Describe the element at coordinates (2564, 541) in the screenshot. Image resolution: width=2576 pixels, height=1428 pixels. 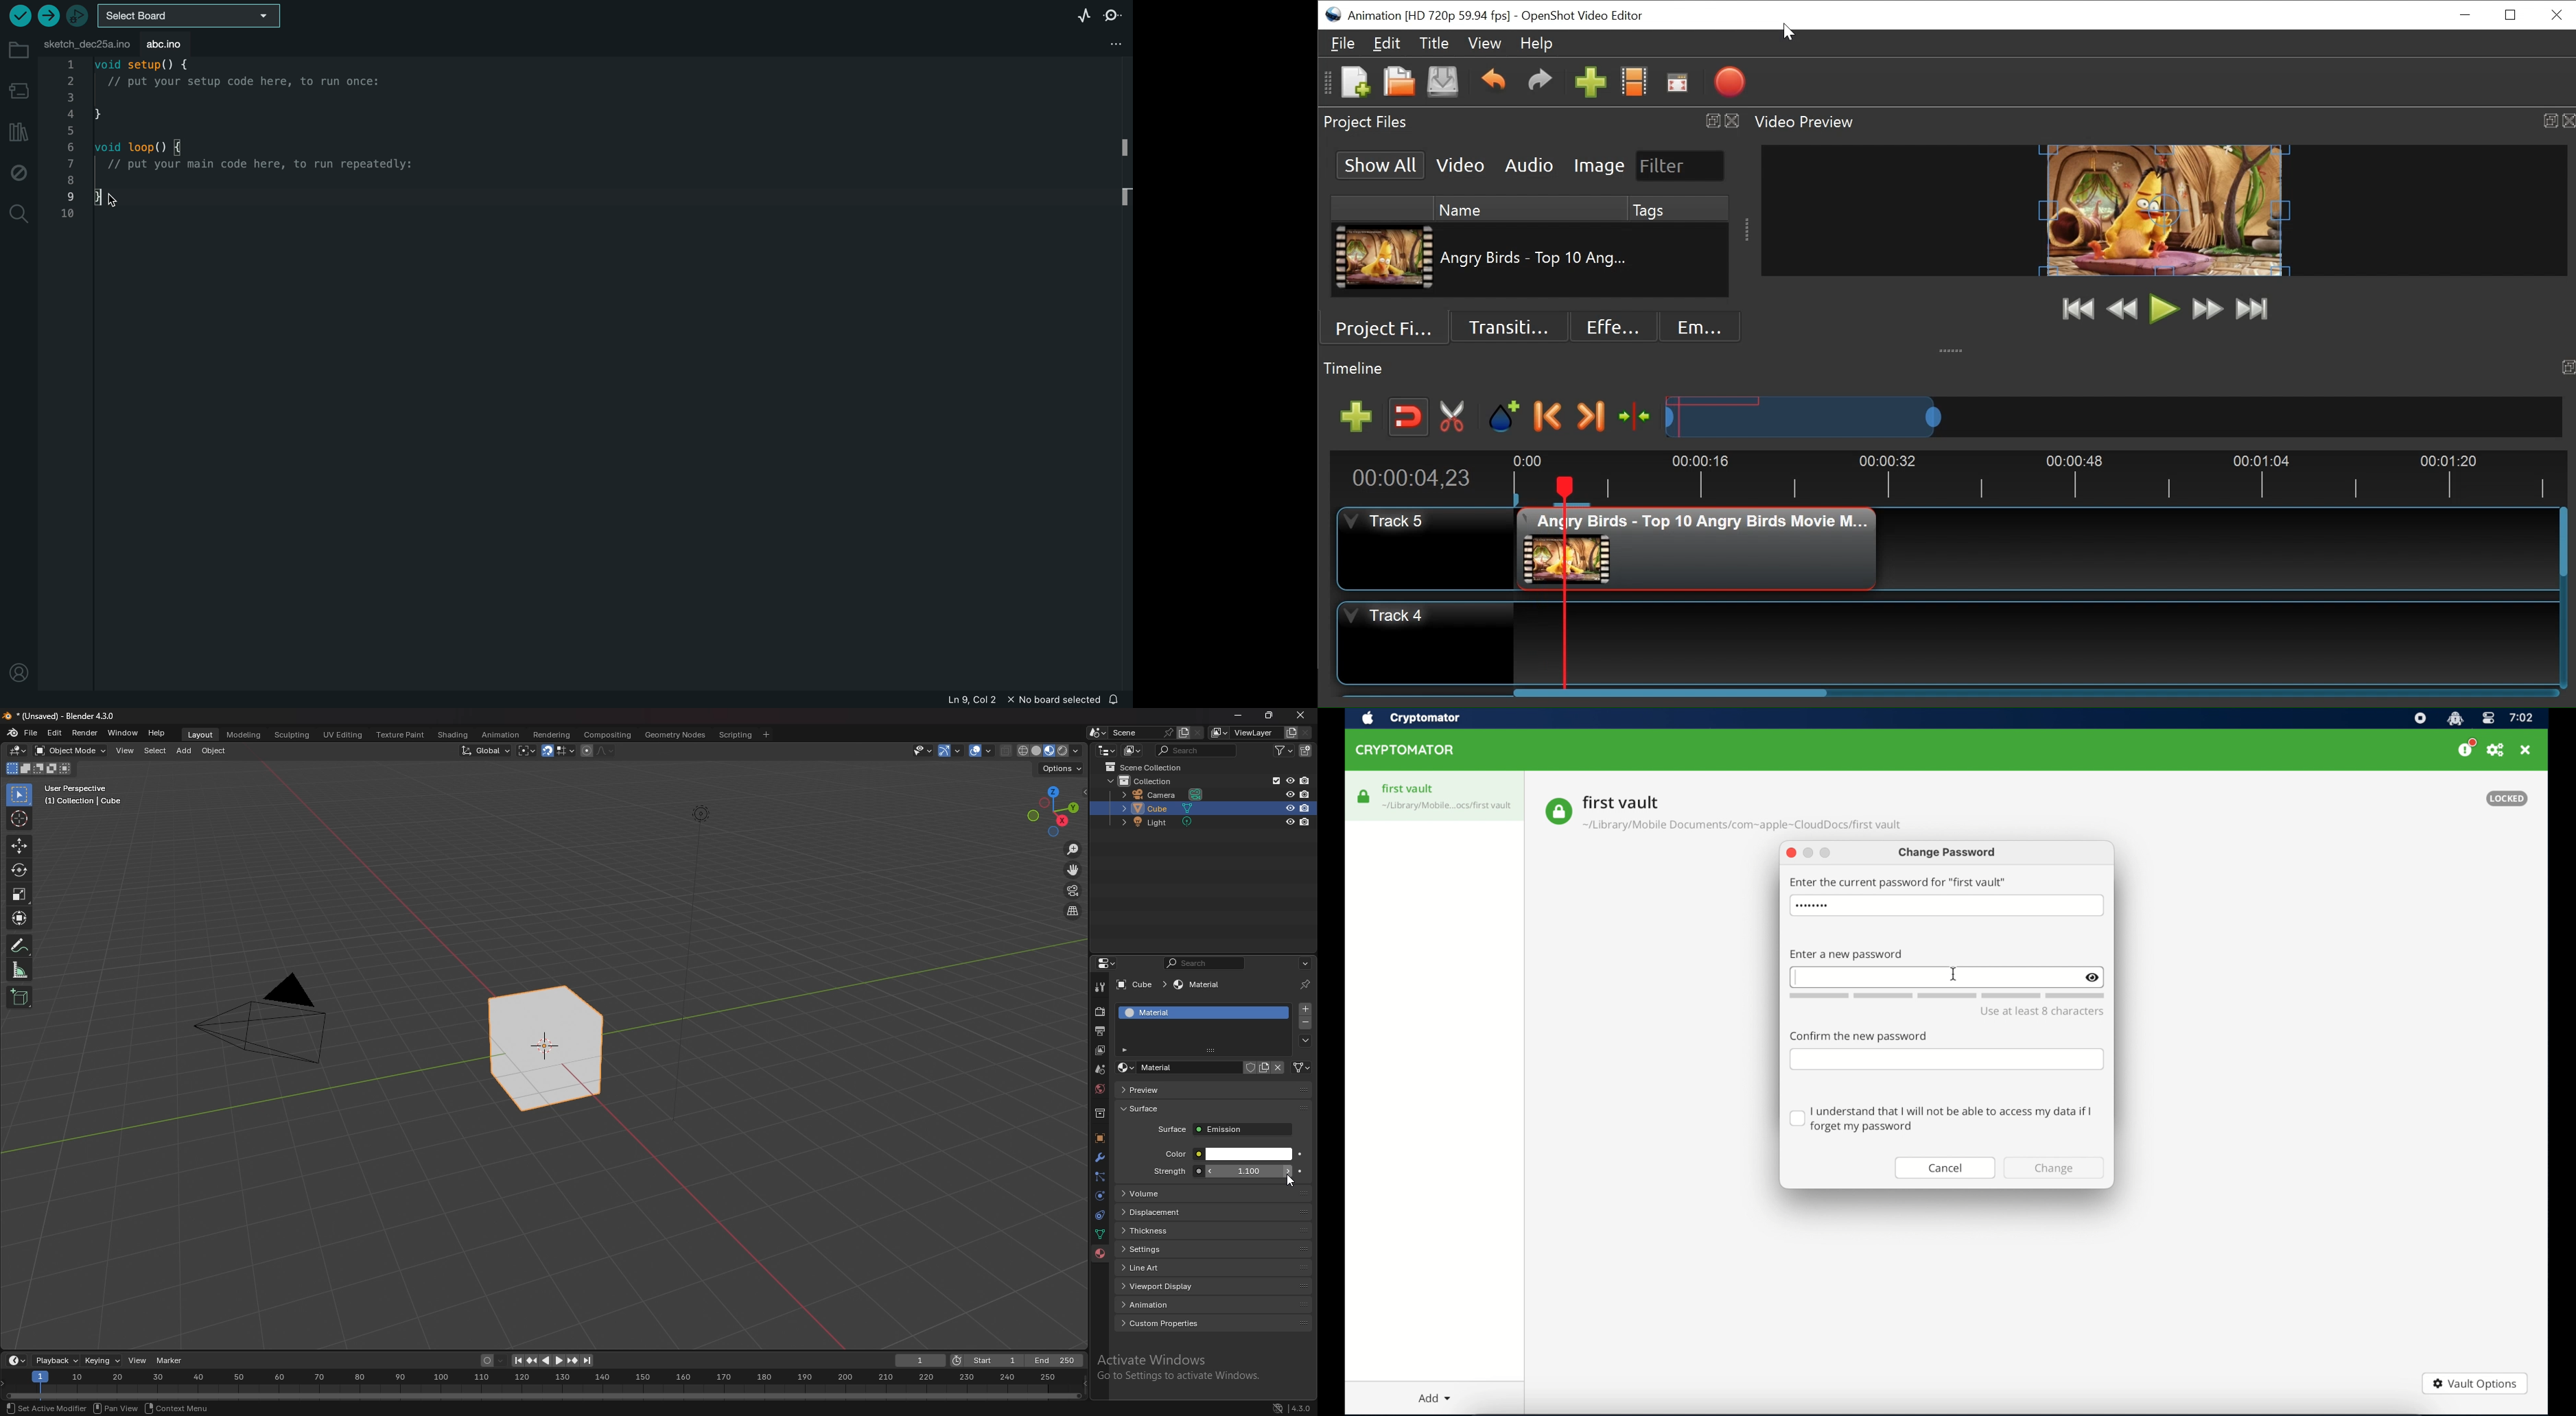
I see `Horizontal Scroll bar` at that location.